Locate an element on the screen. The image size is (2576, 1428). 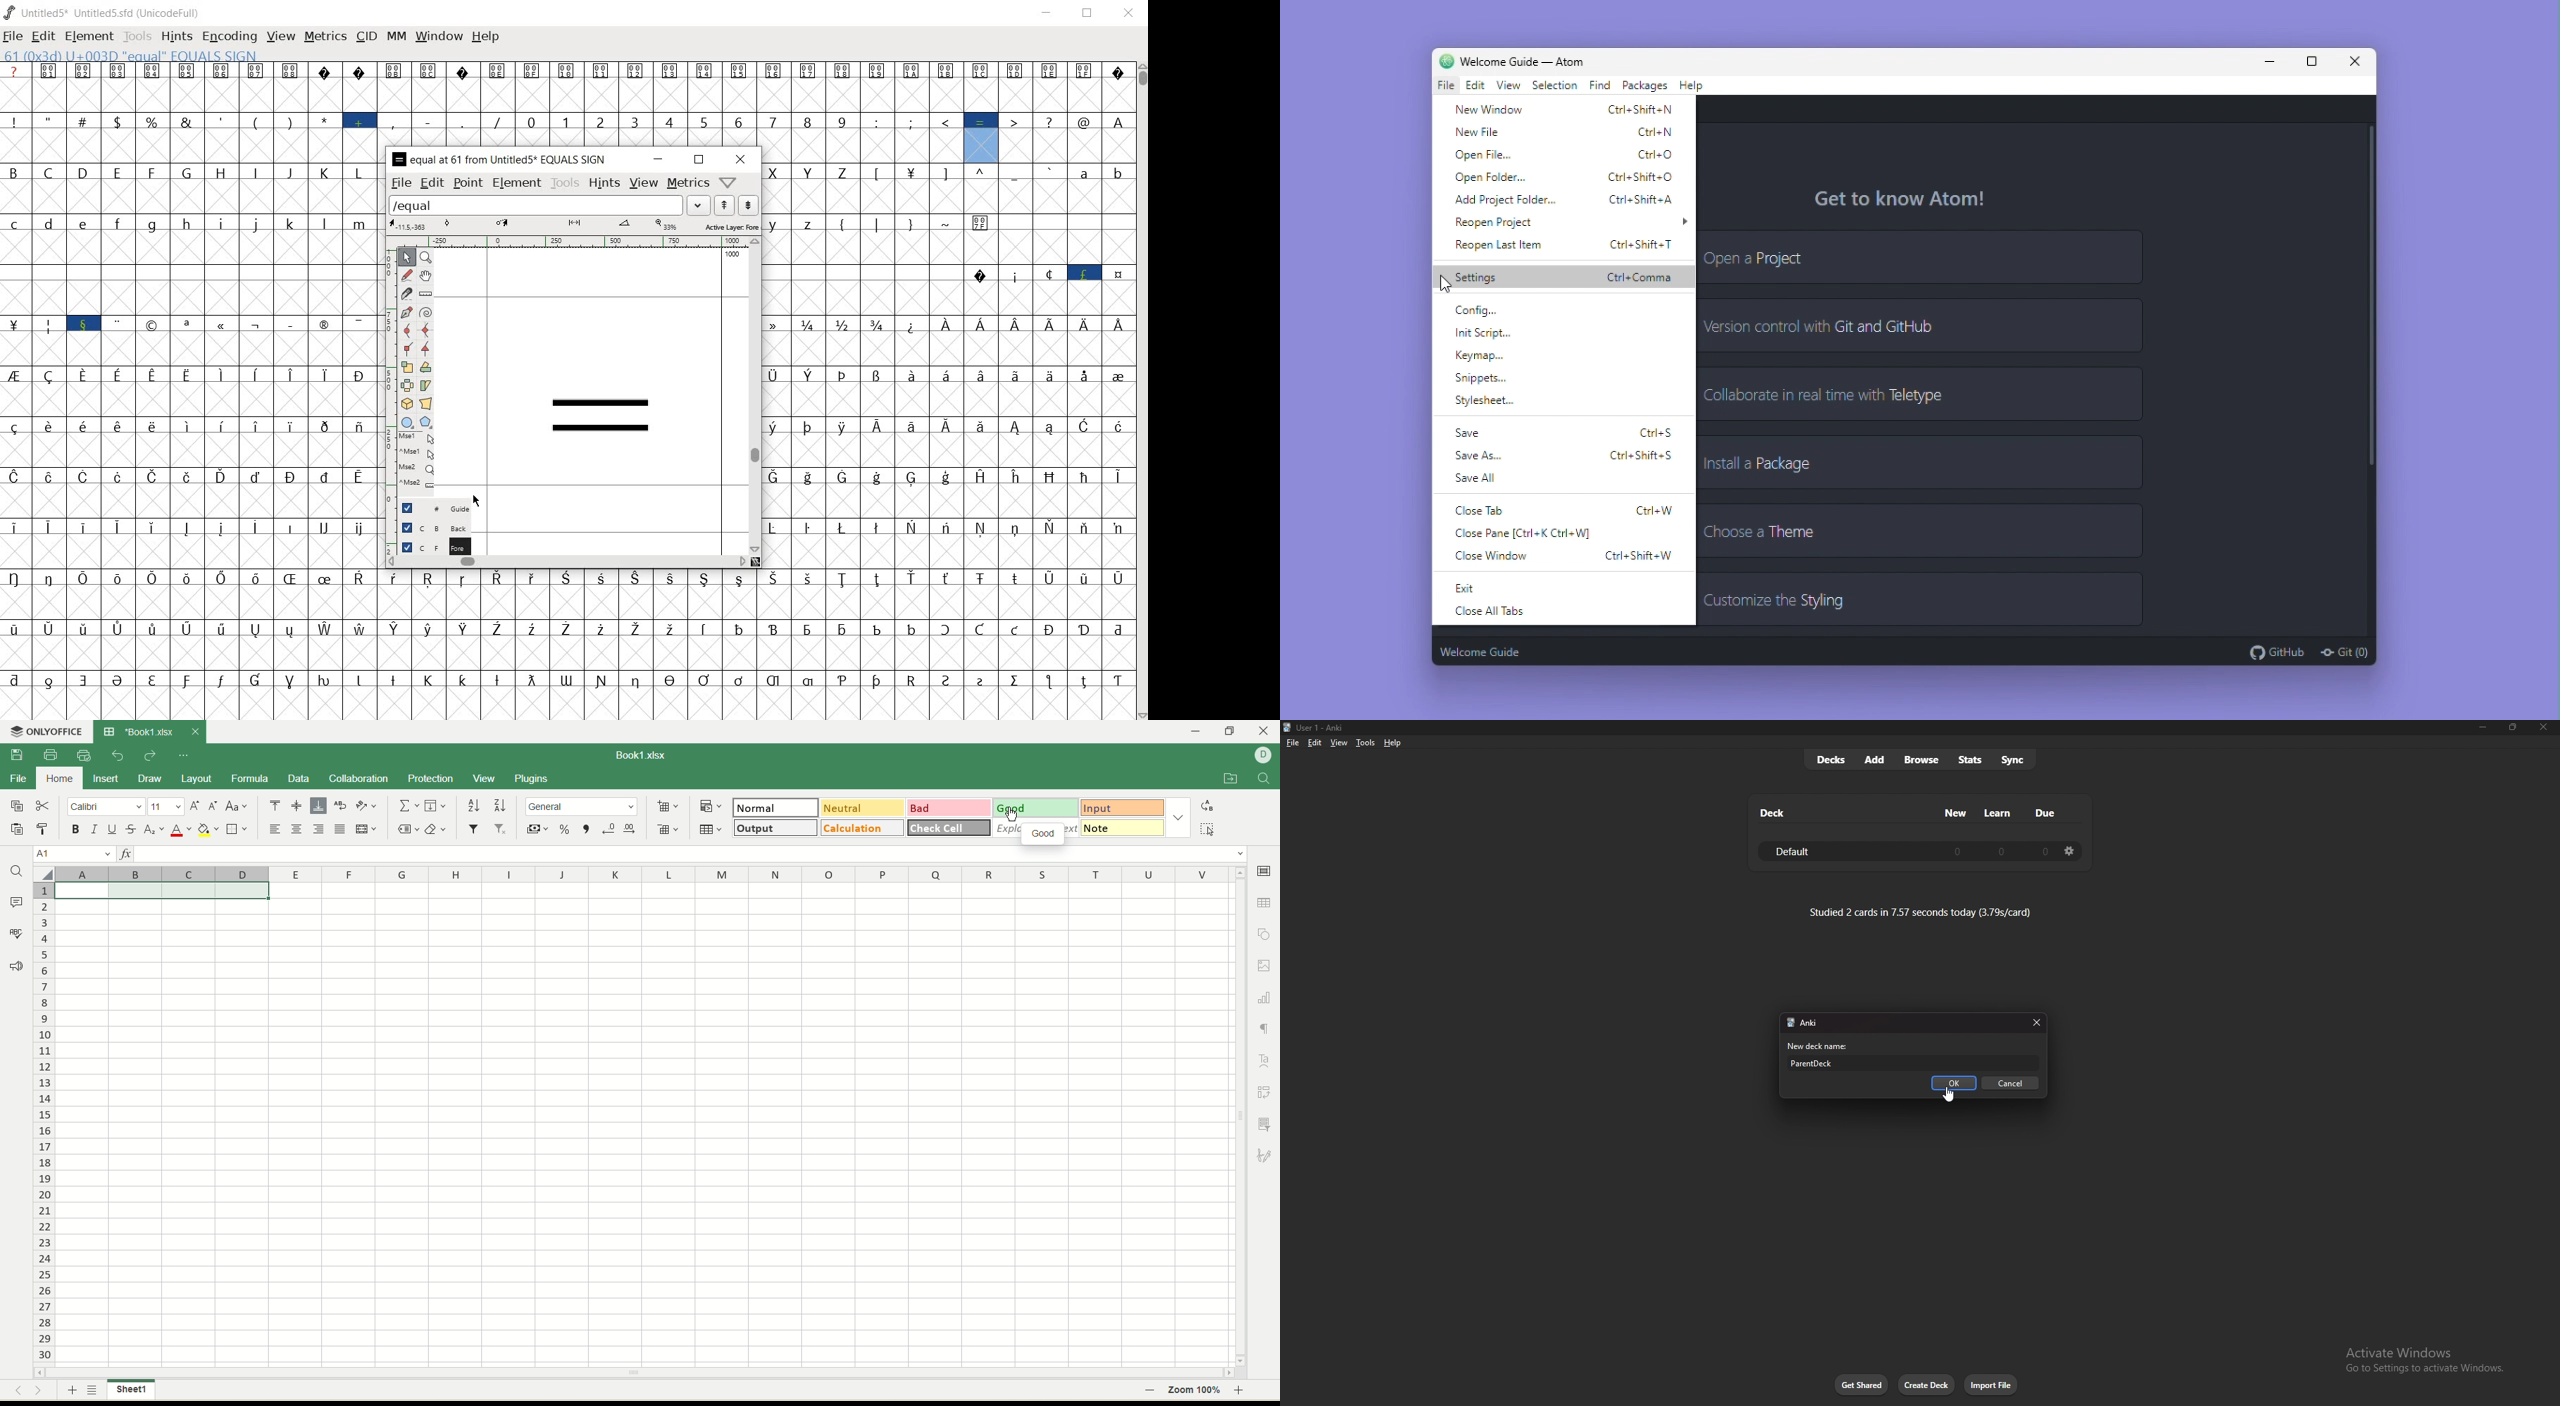
pivot settings is located at coordinates (1265, 1092).